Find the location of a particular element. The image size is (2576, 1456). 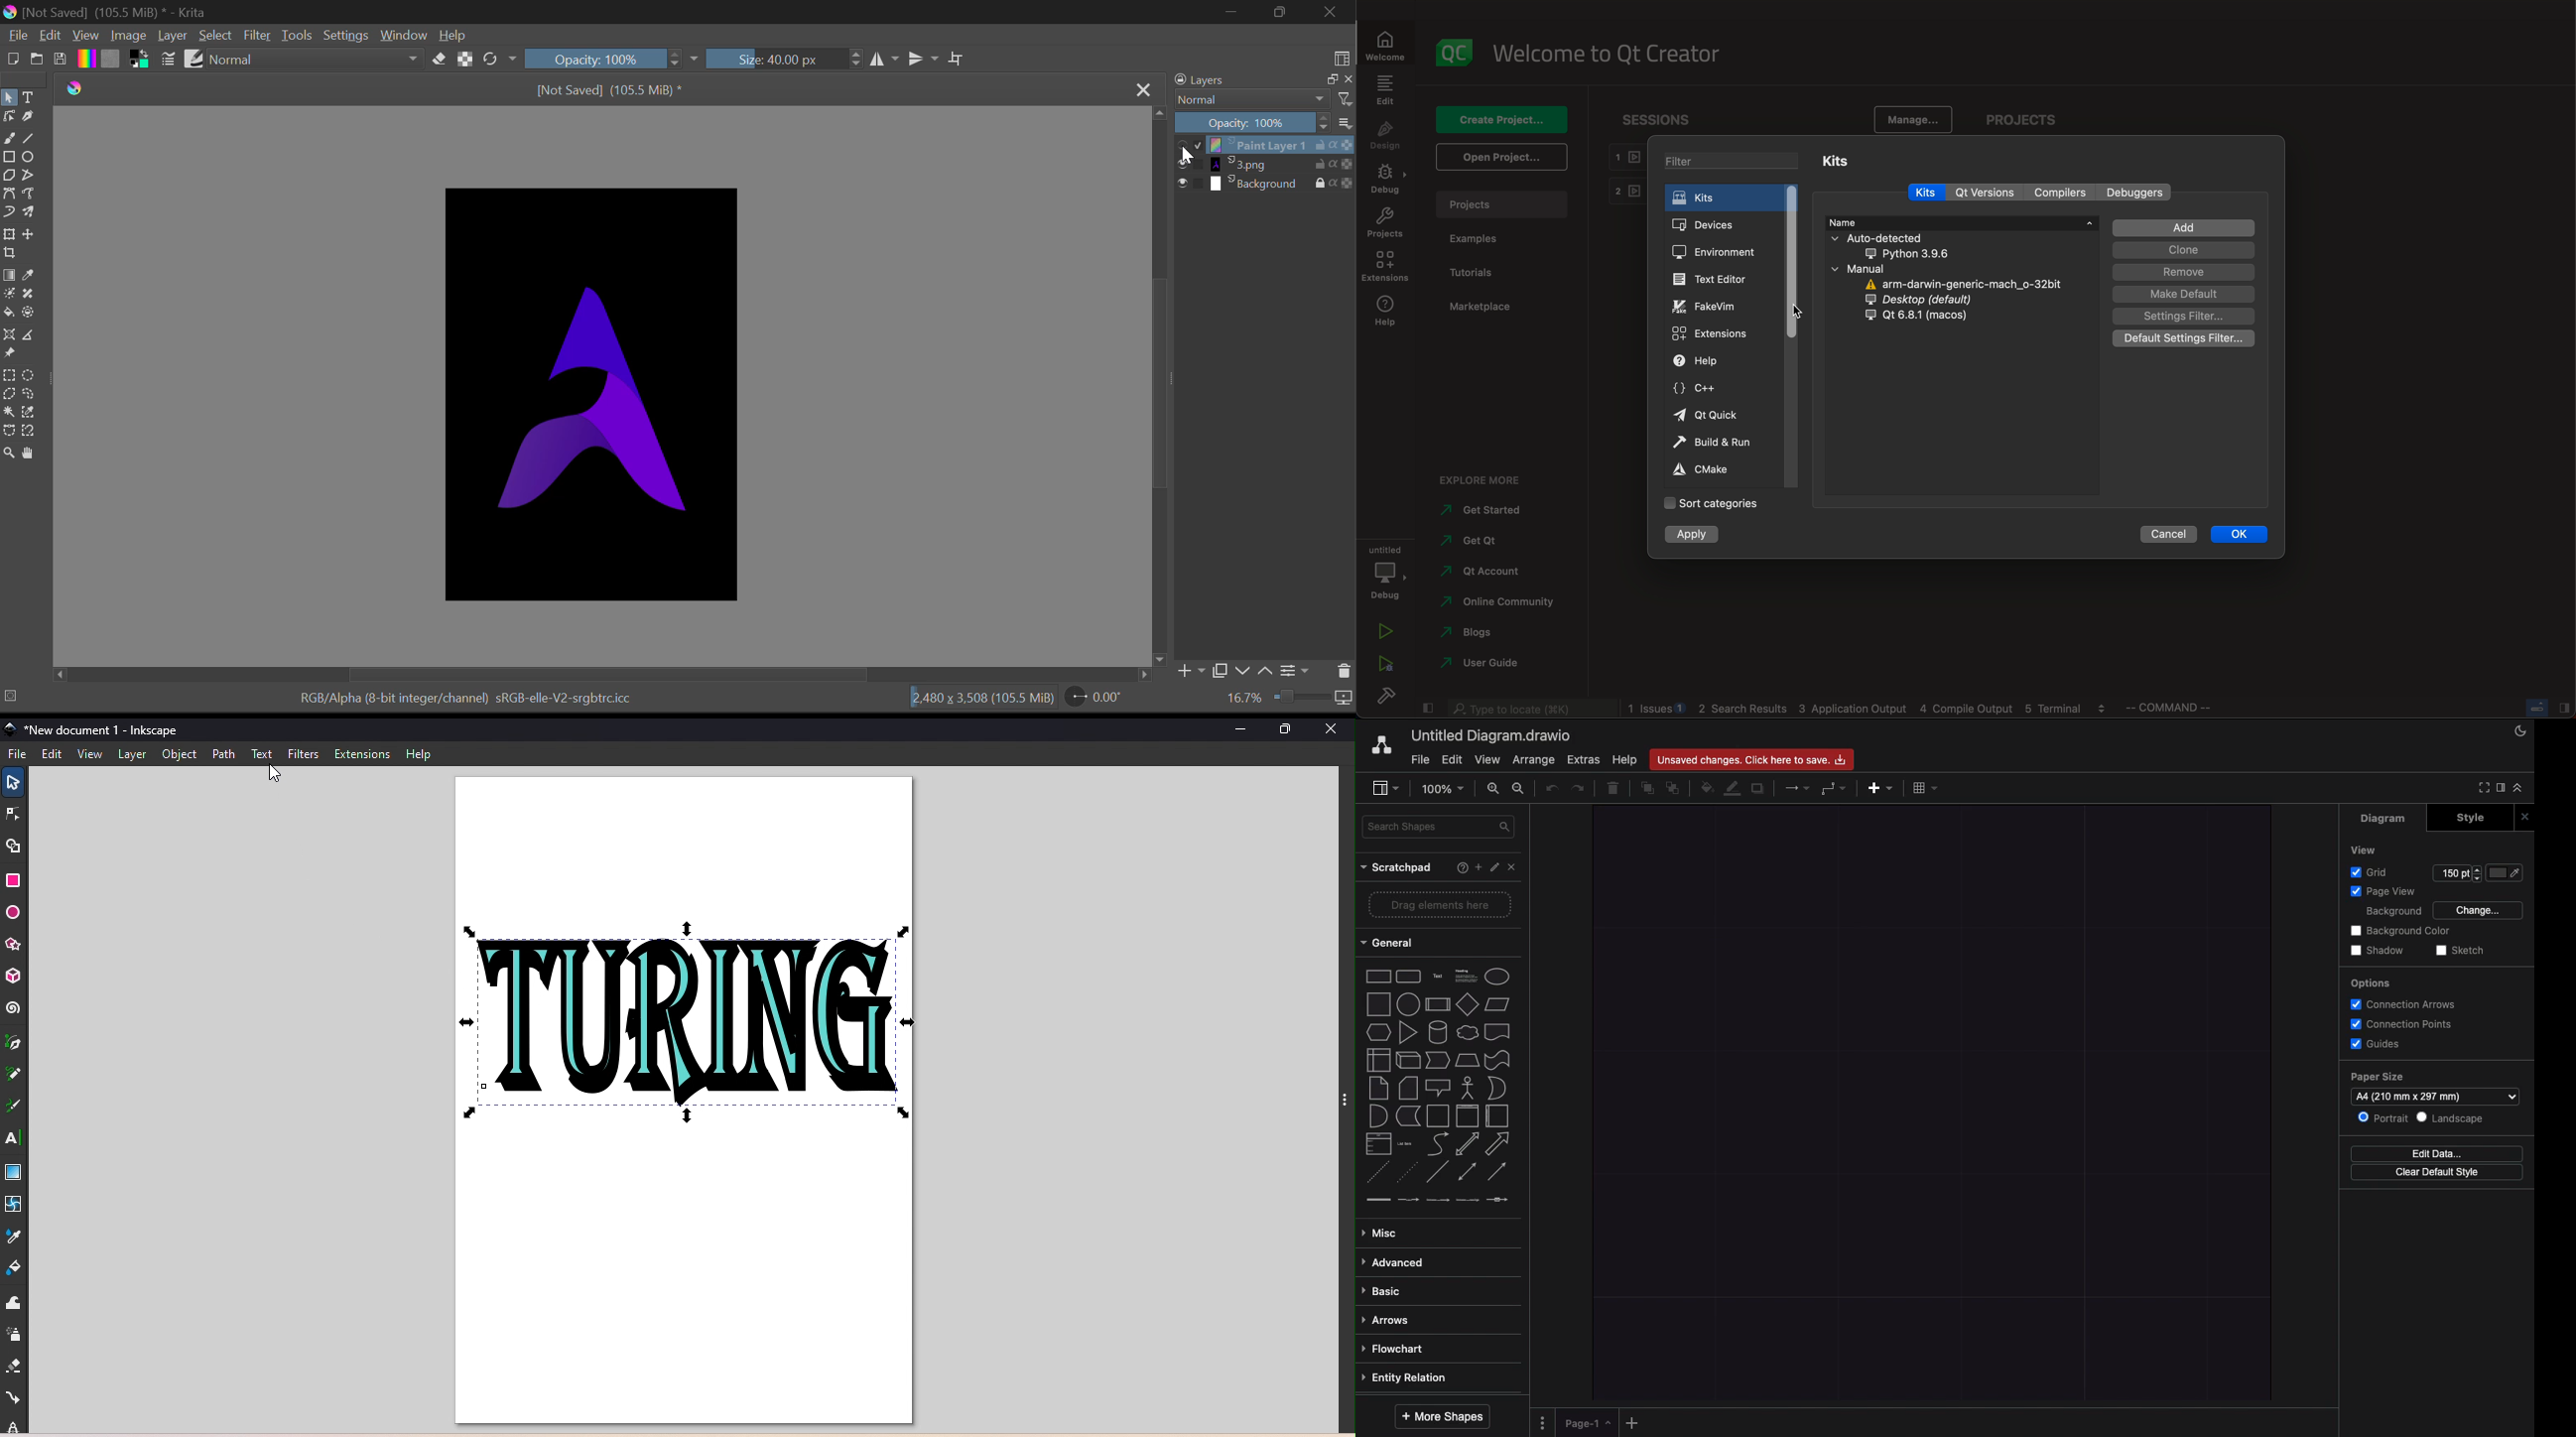

Rectangle Selection is located at coordinates (10, 376).